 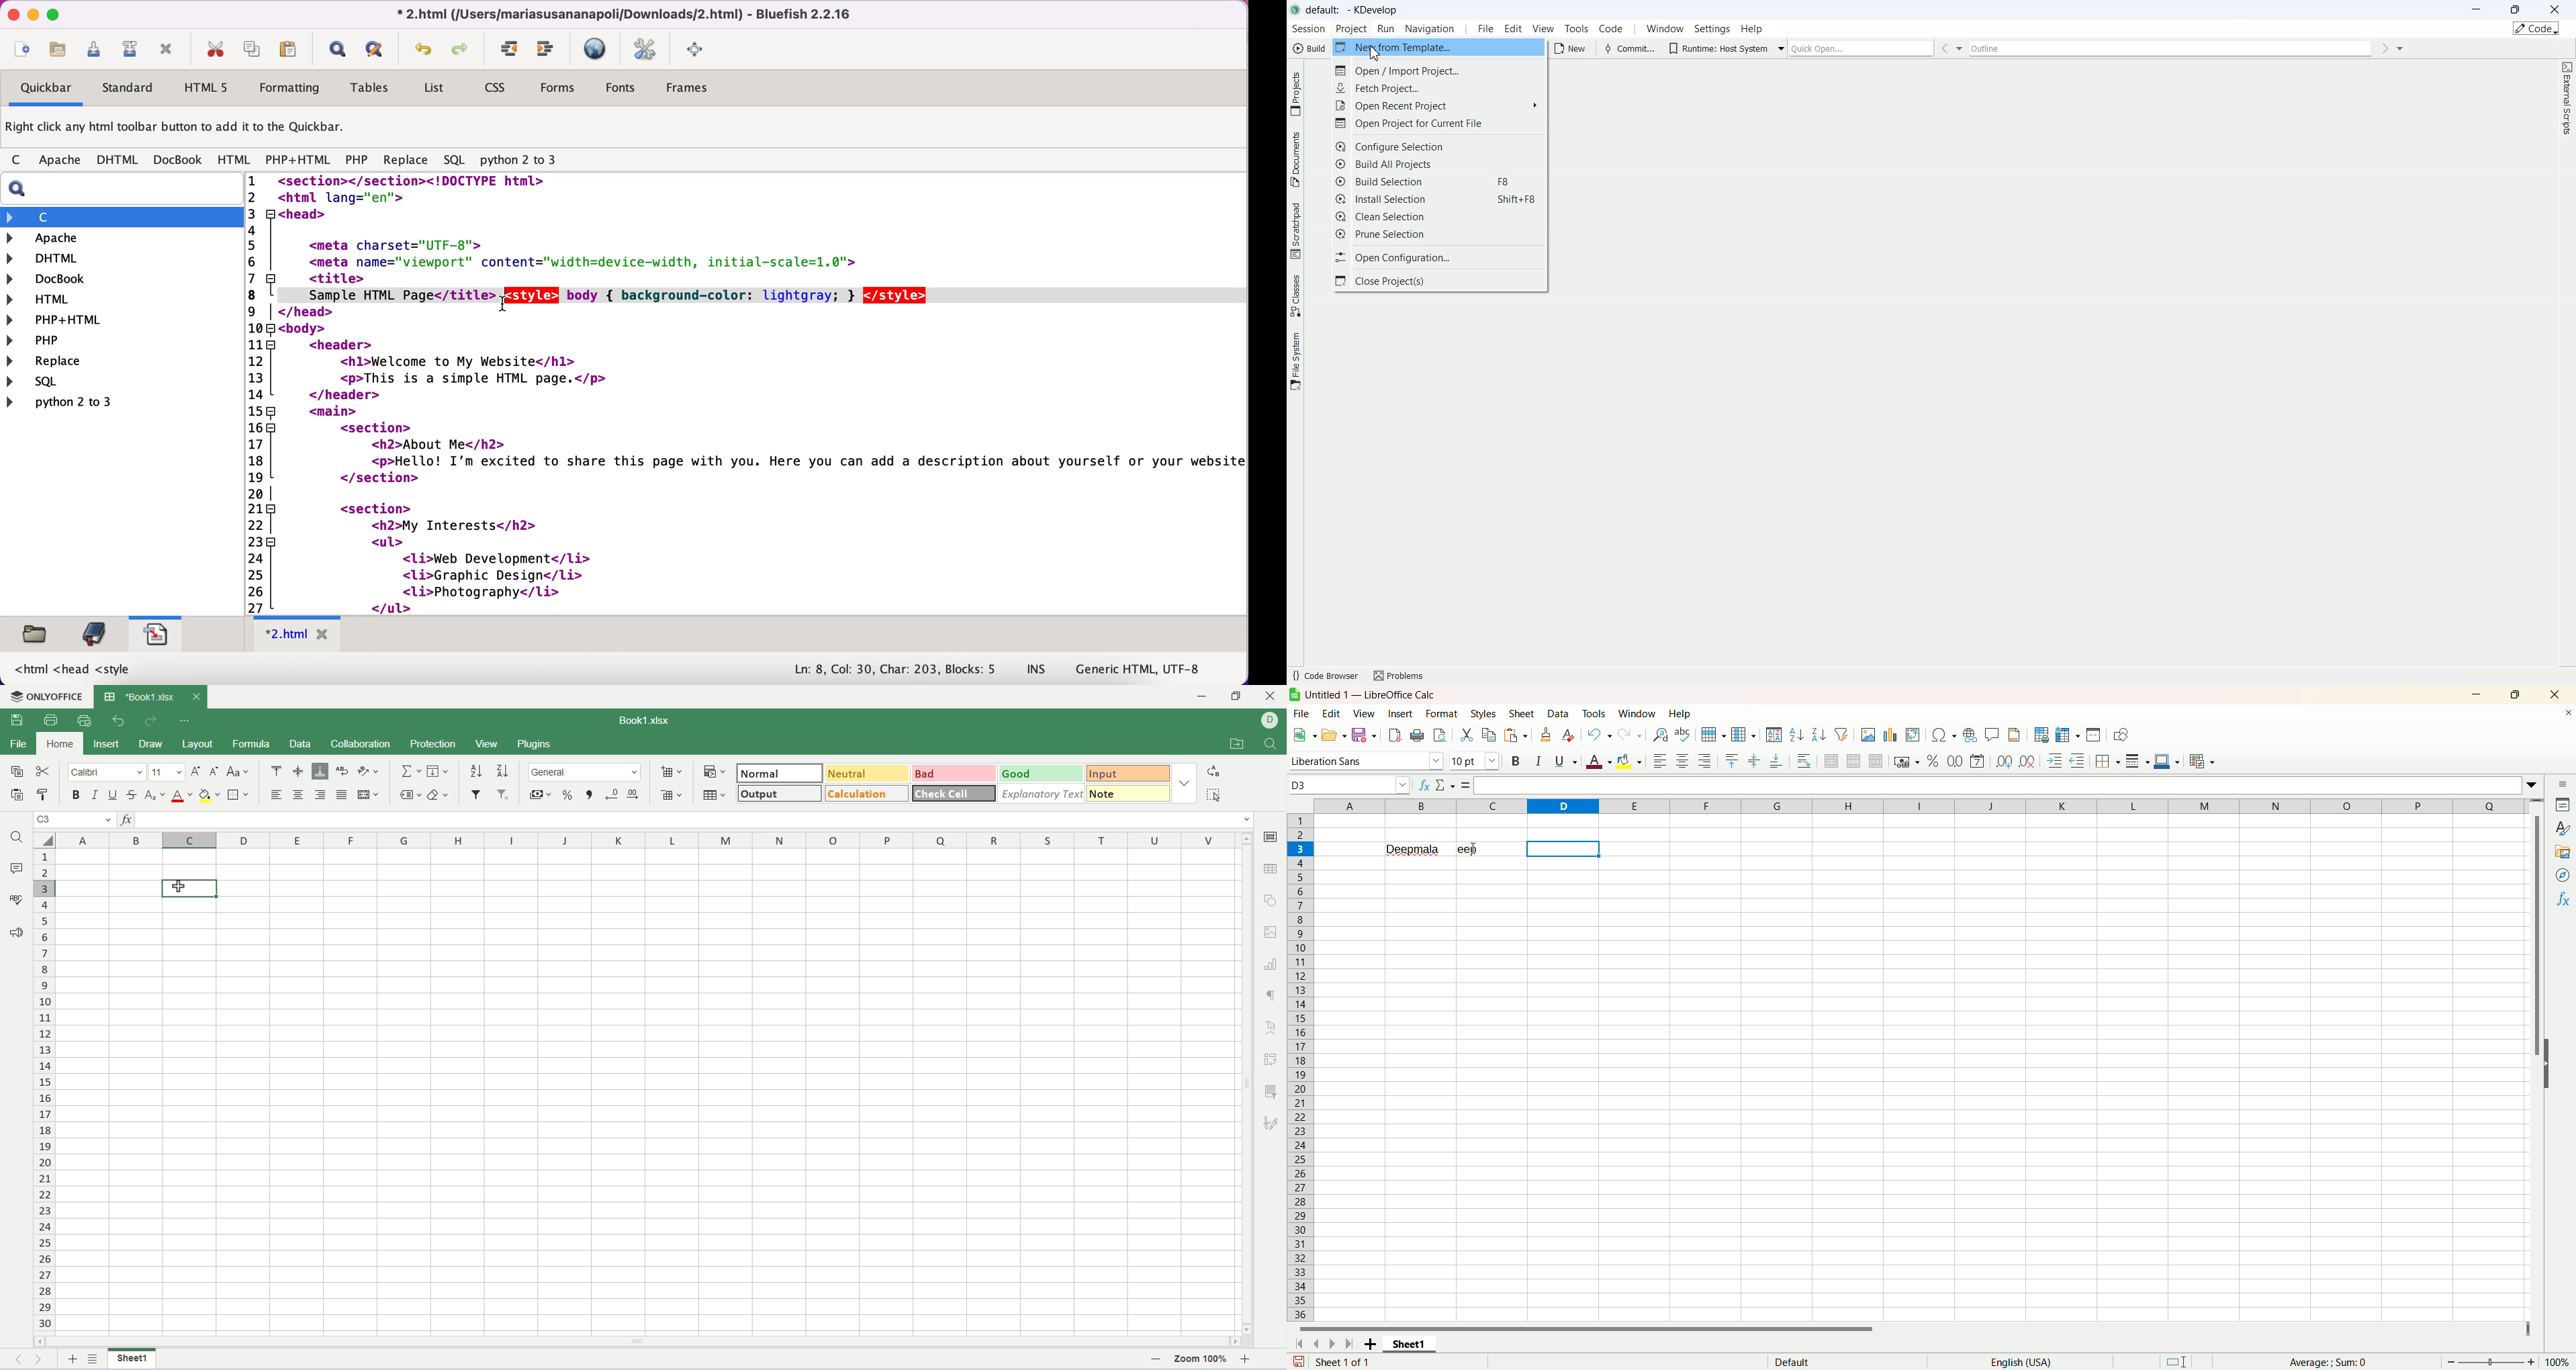 I want to click on font color, so click(x=180, y=796).